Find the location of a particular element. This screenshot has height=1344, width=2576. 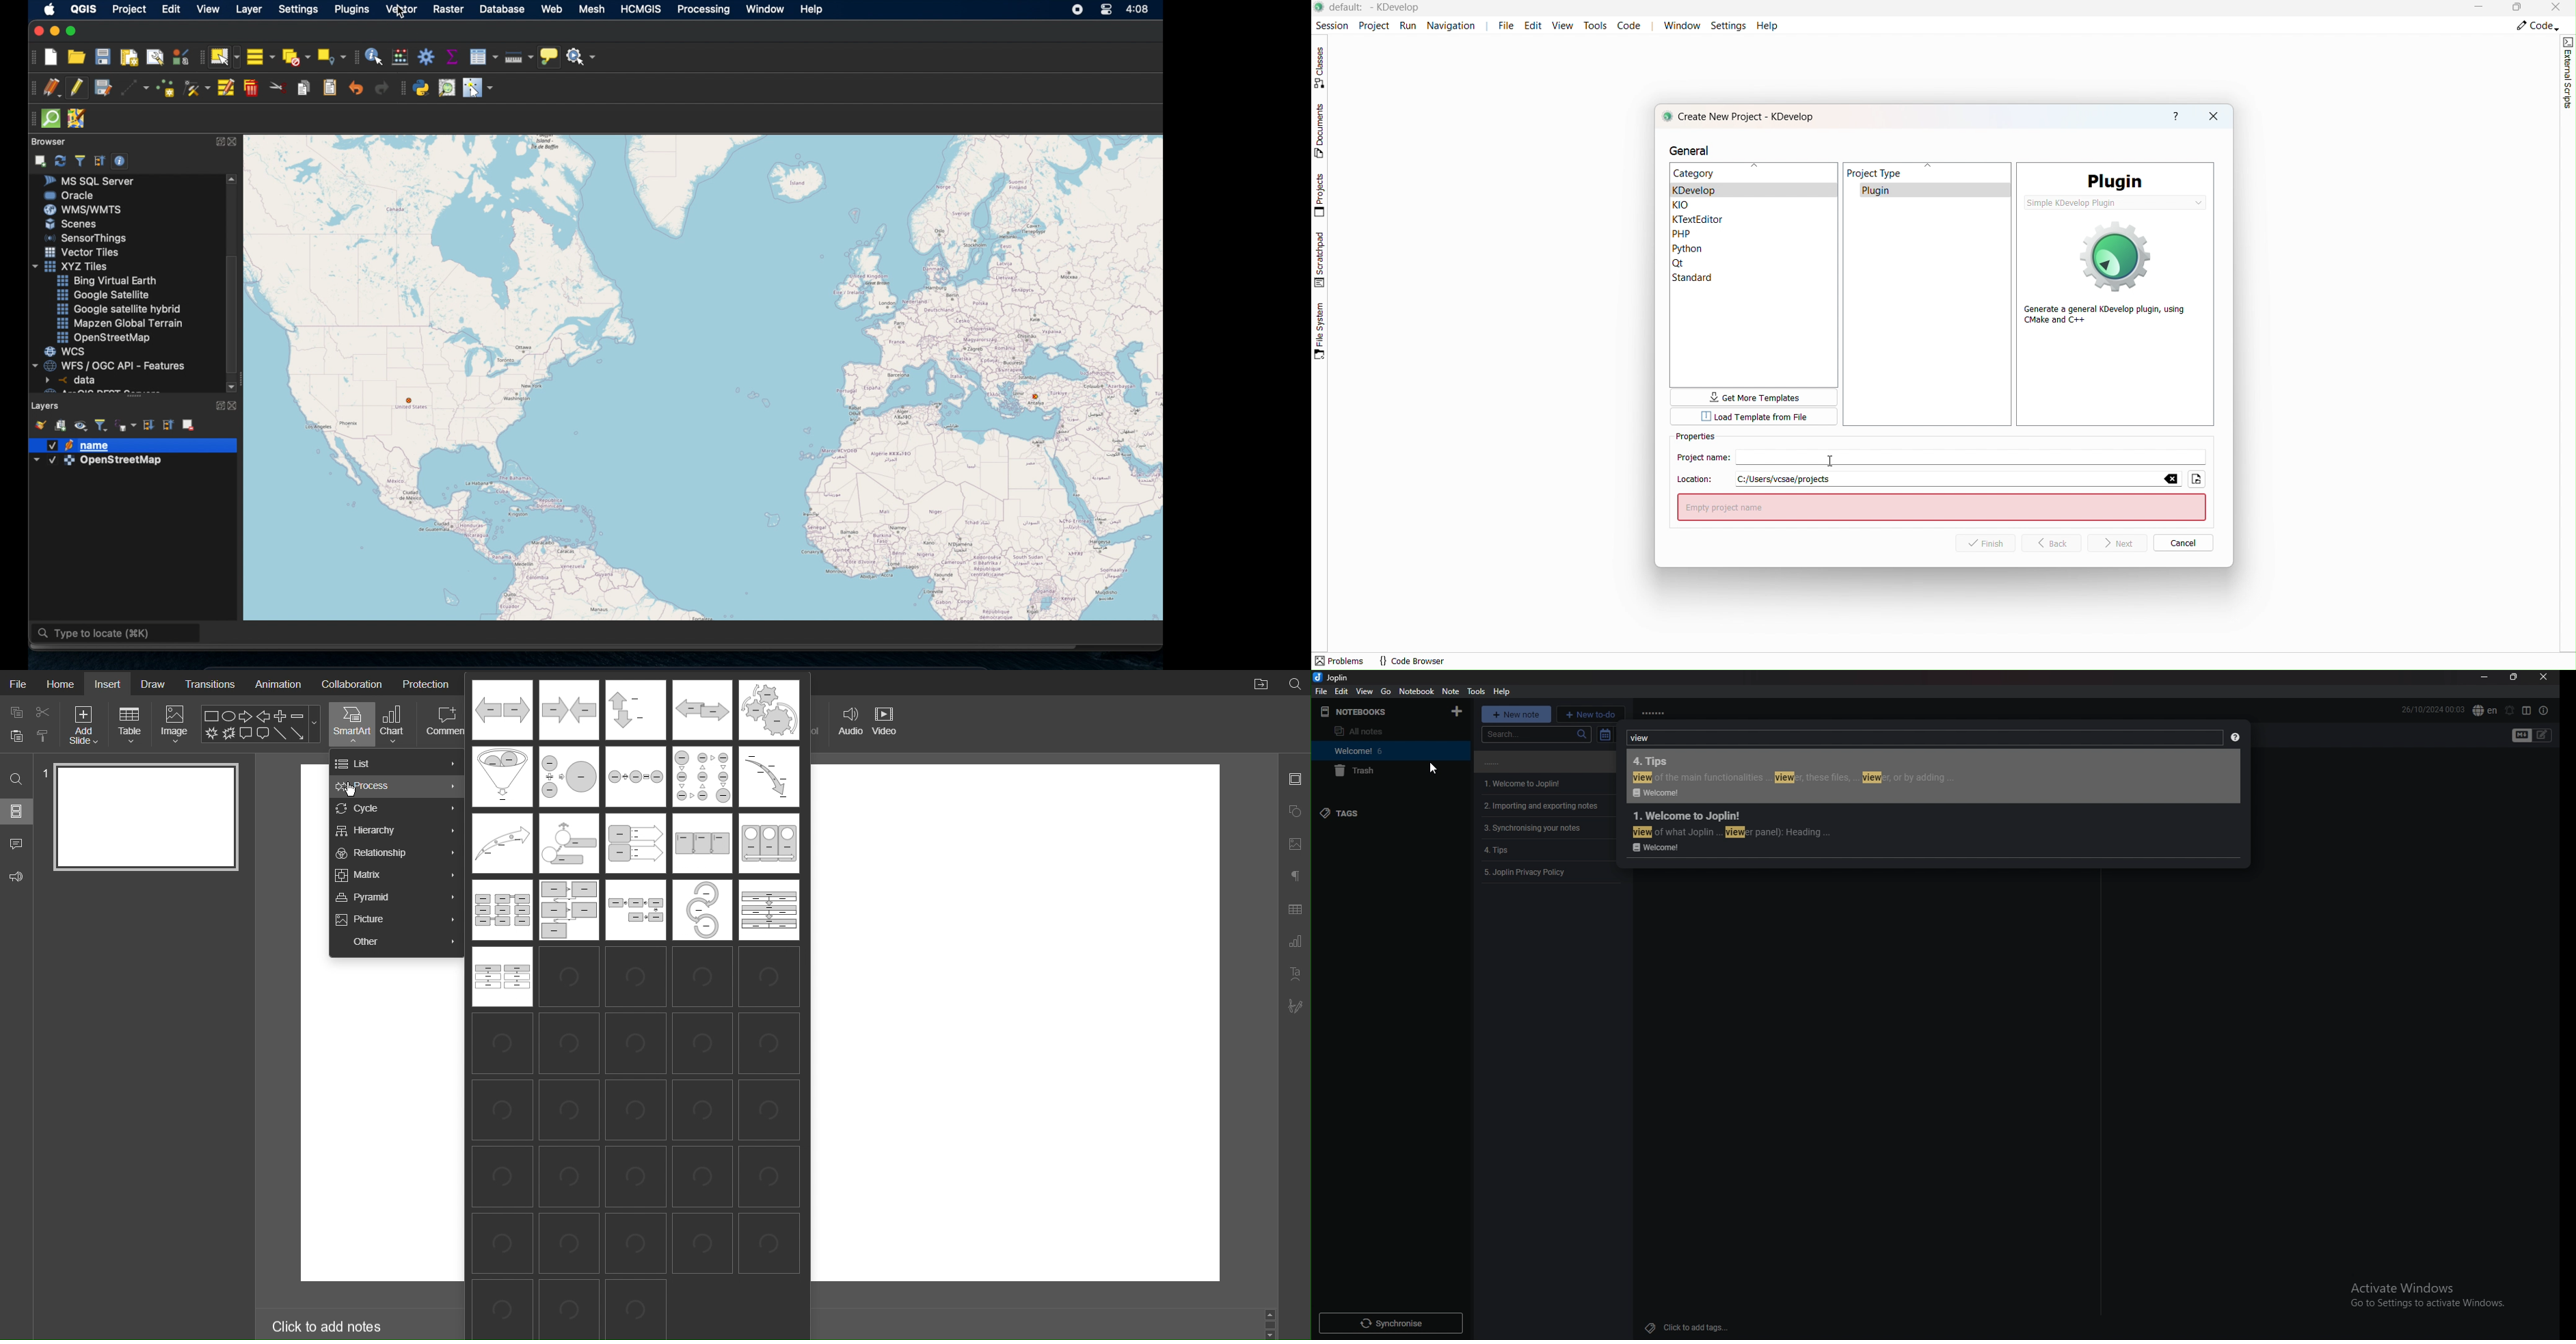

search bar is located at coordinates (1922, 739).